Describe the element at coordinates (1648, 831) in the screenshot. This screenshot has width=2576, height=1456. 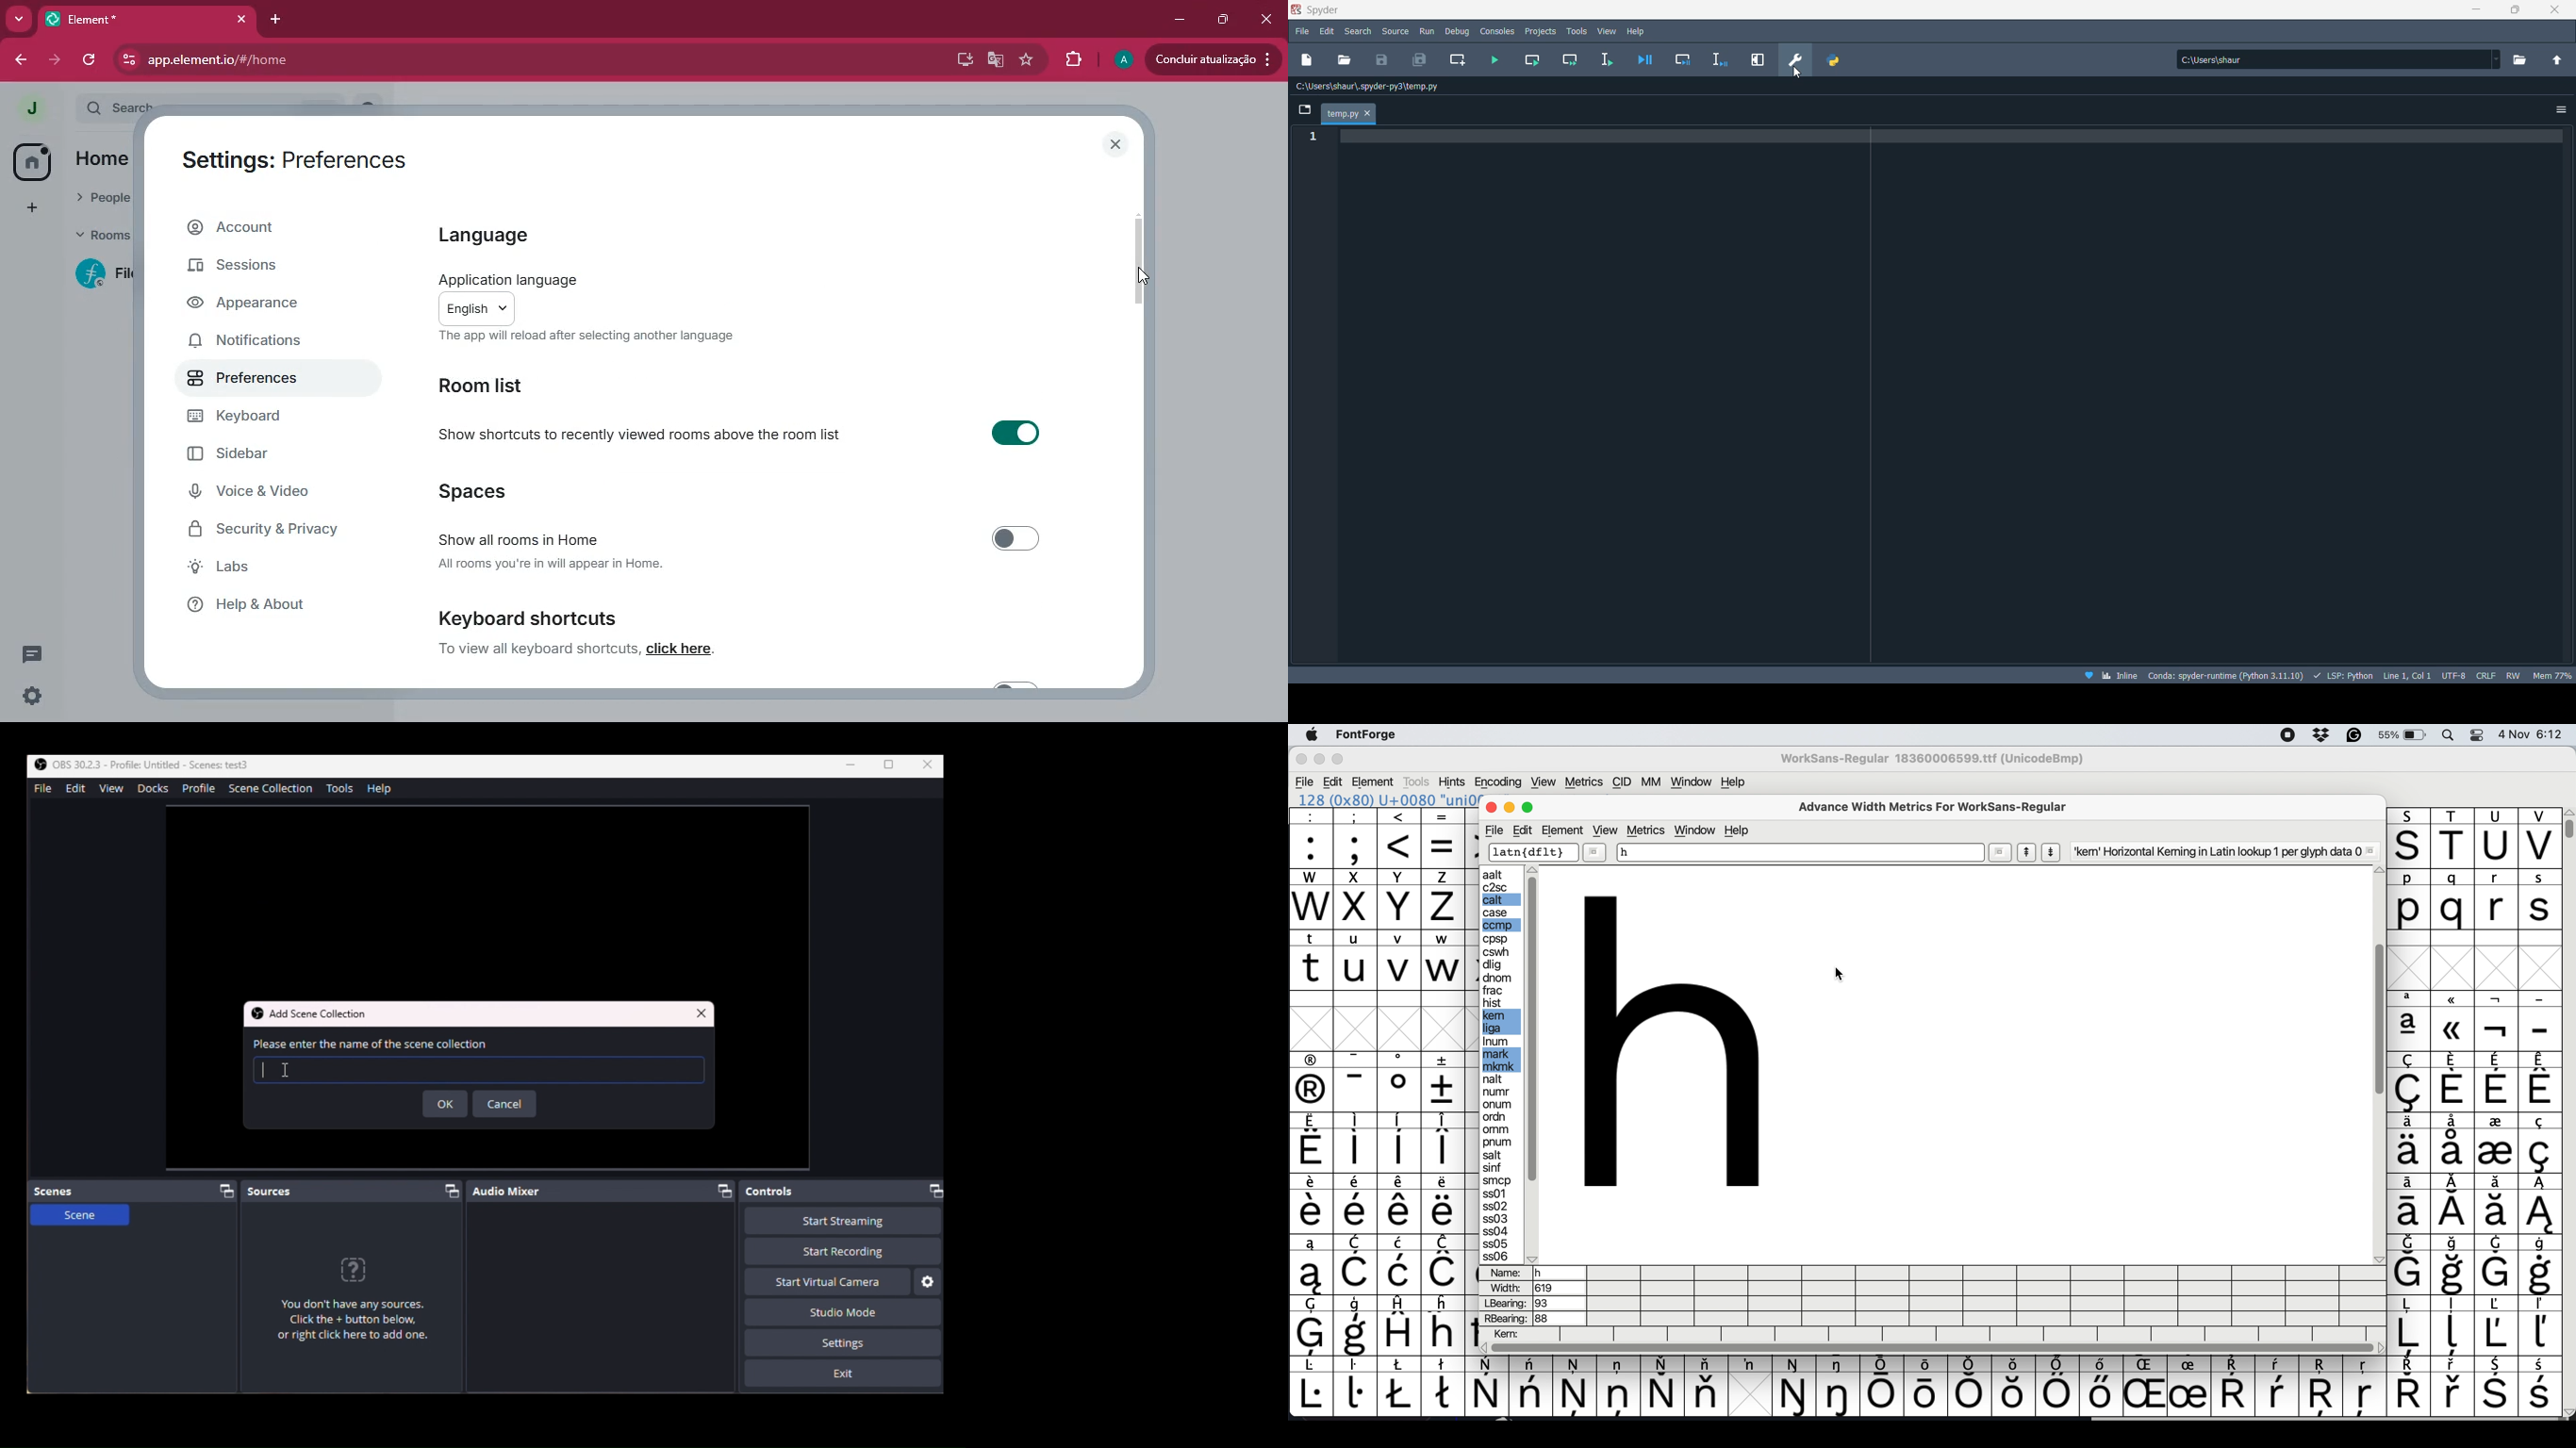
I see `metrics` at that location.